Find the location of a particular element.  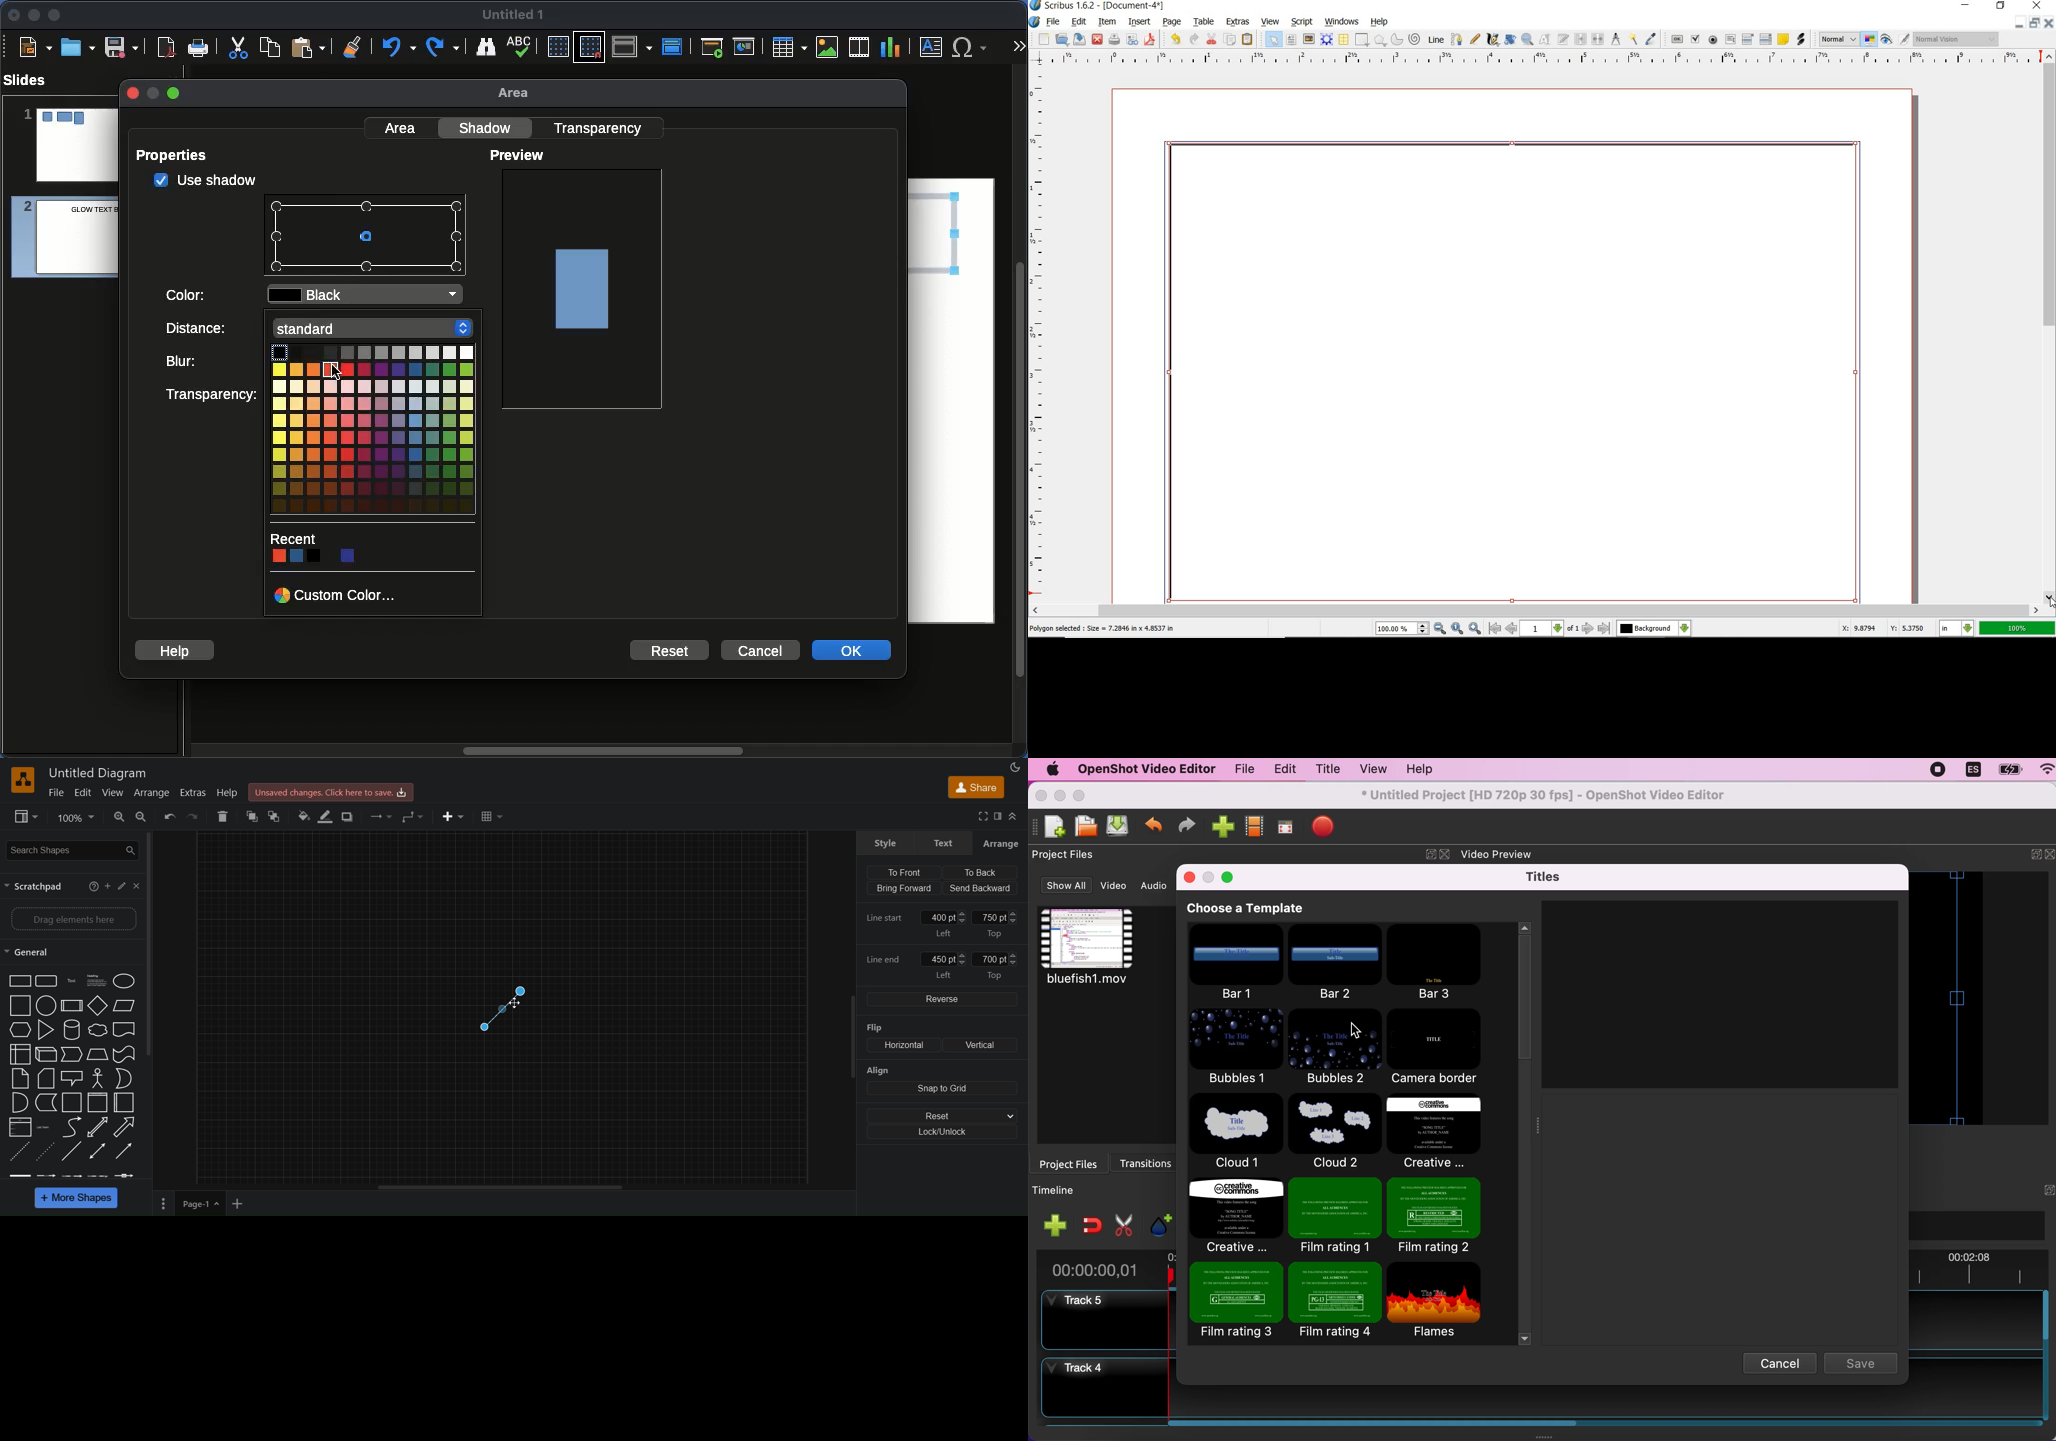

Area is located at coordinates (519, 94).